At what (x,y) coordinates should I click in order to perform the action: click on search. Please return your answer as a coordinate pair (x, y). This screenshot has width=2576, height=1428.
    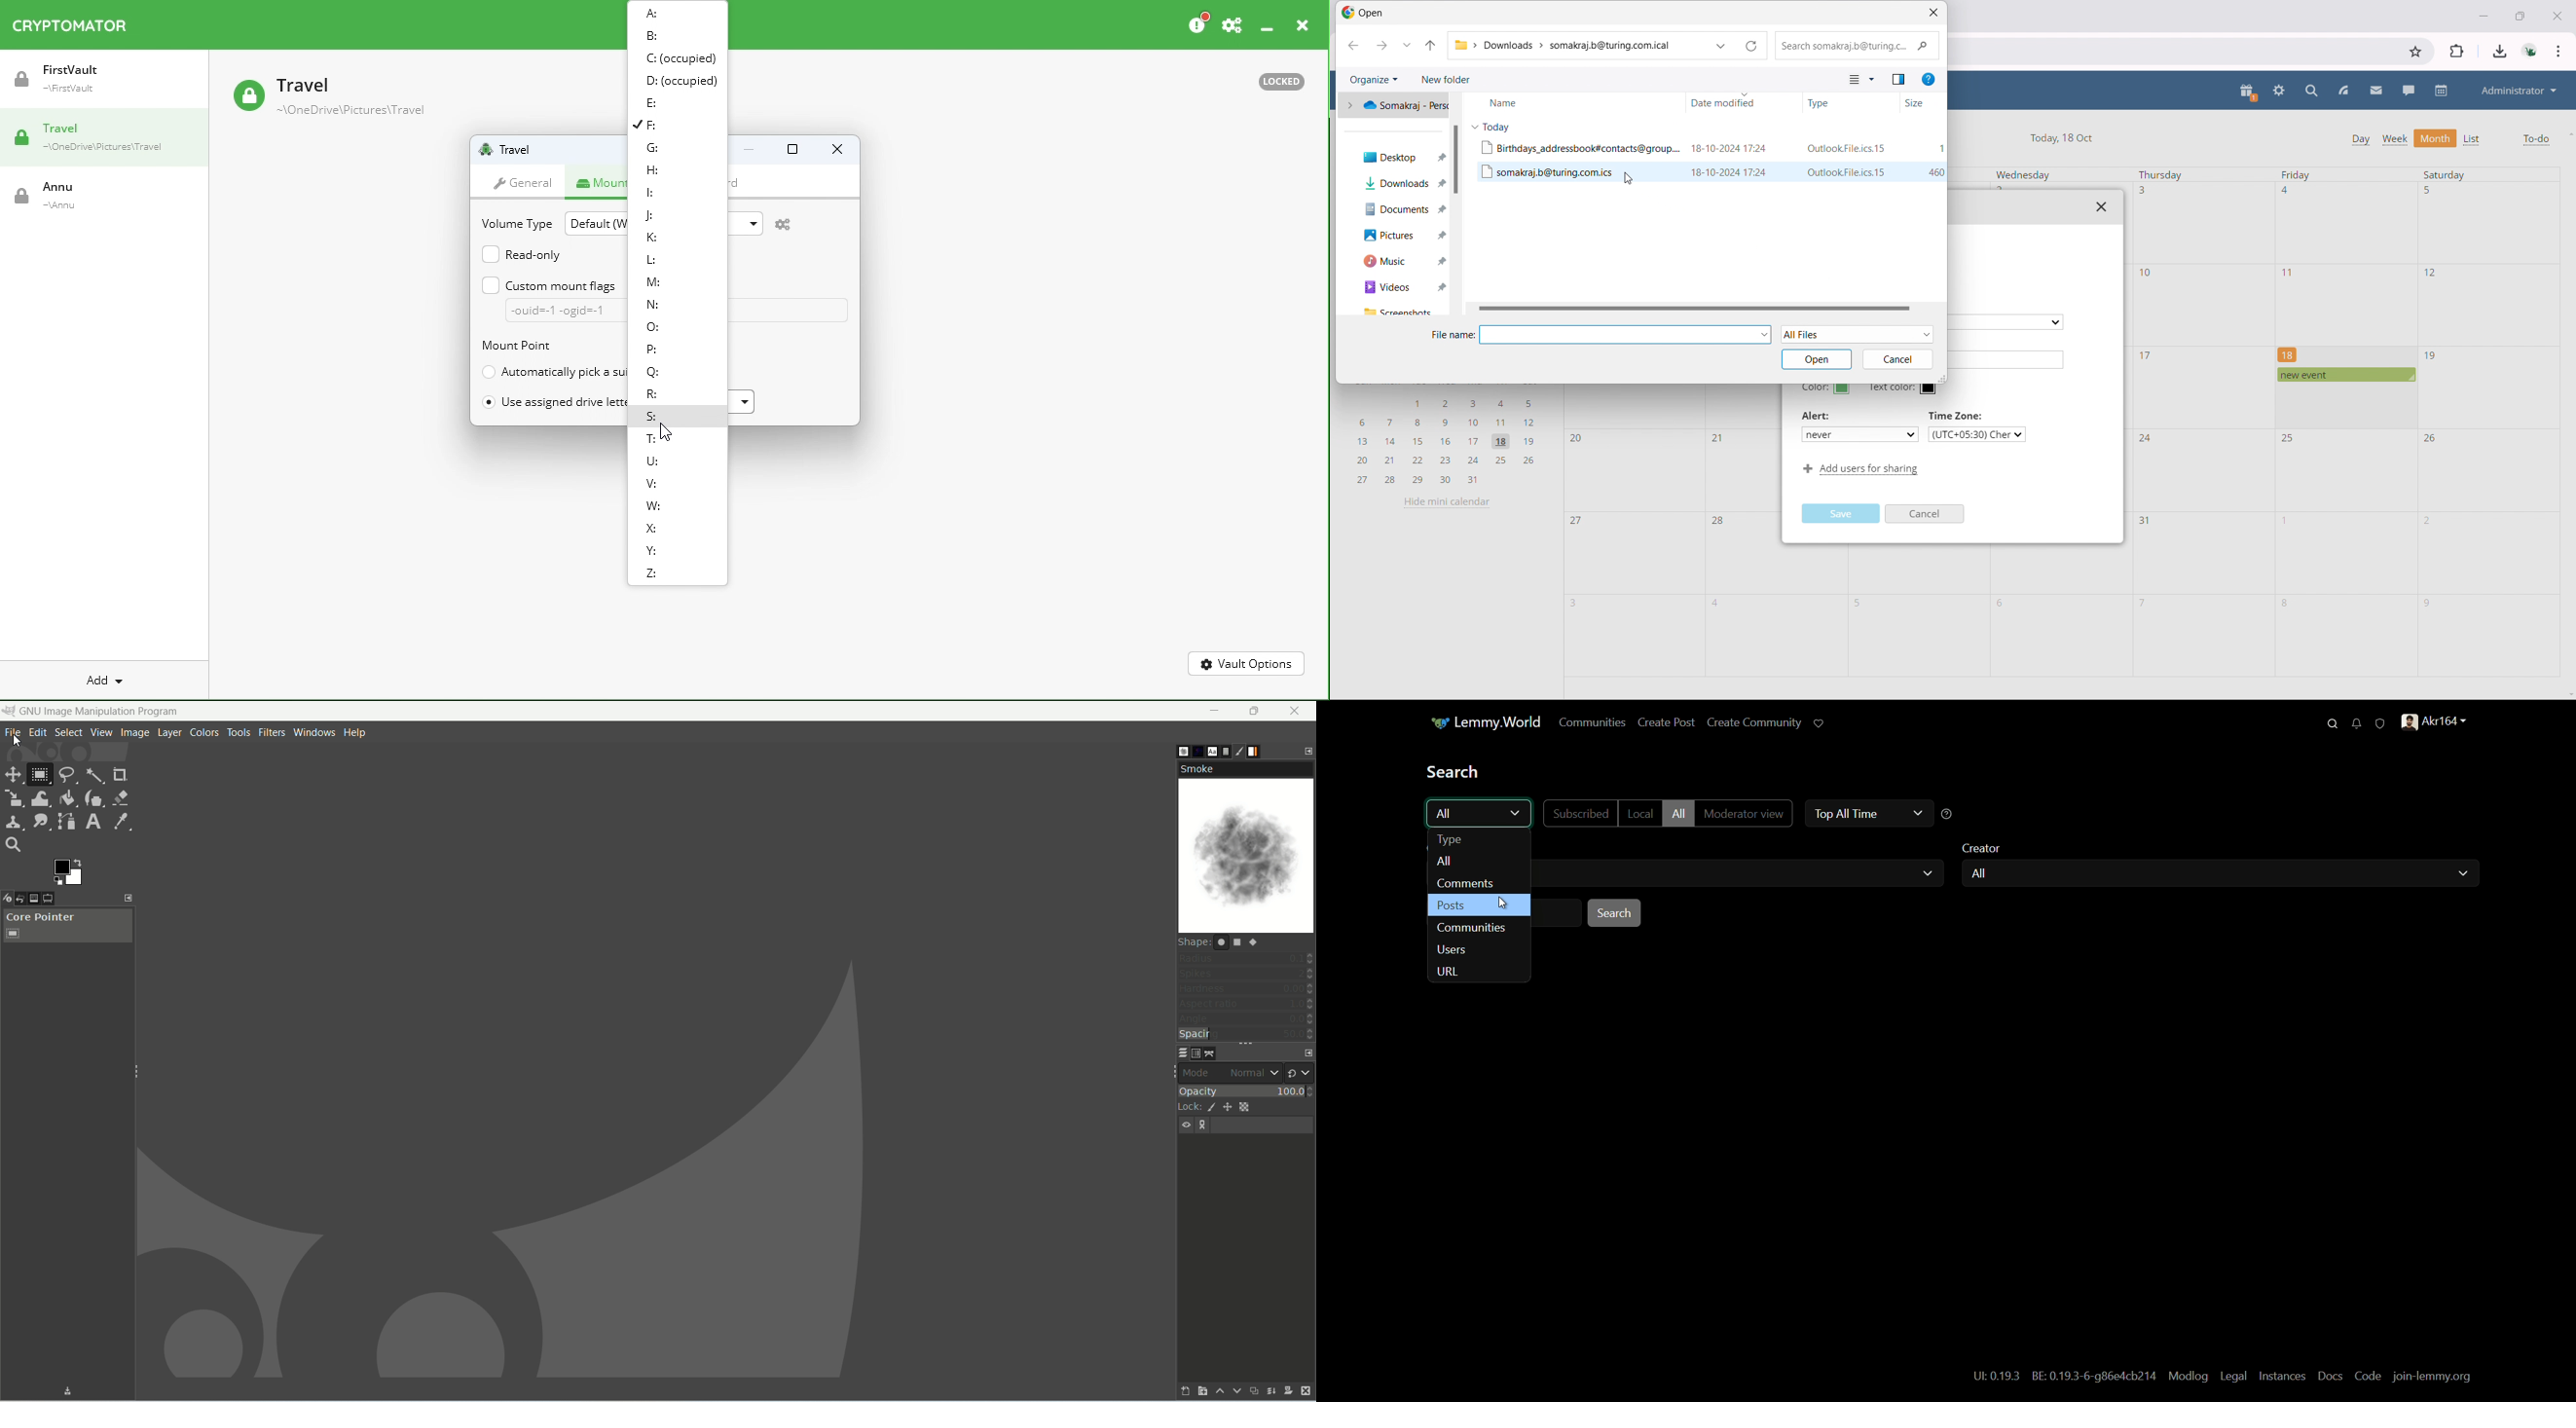
    Looking at the image, I should click on (1454, 771).